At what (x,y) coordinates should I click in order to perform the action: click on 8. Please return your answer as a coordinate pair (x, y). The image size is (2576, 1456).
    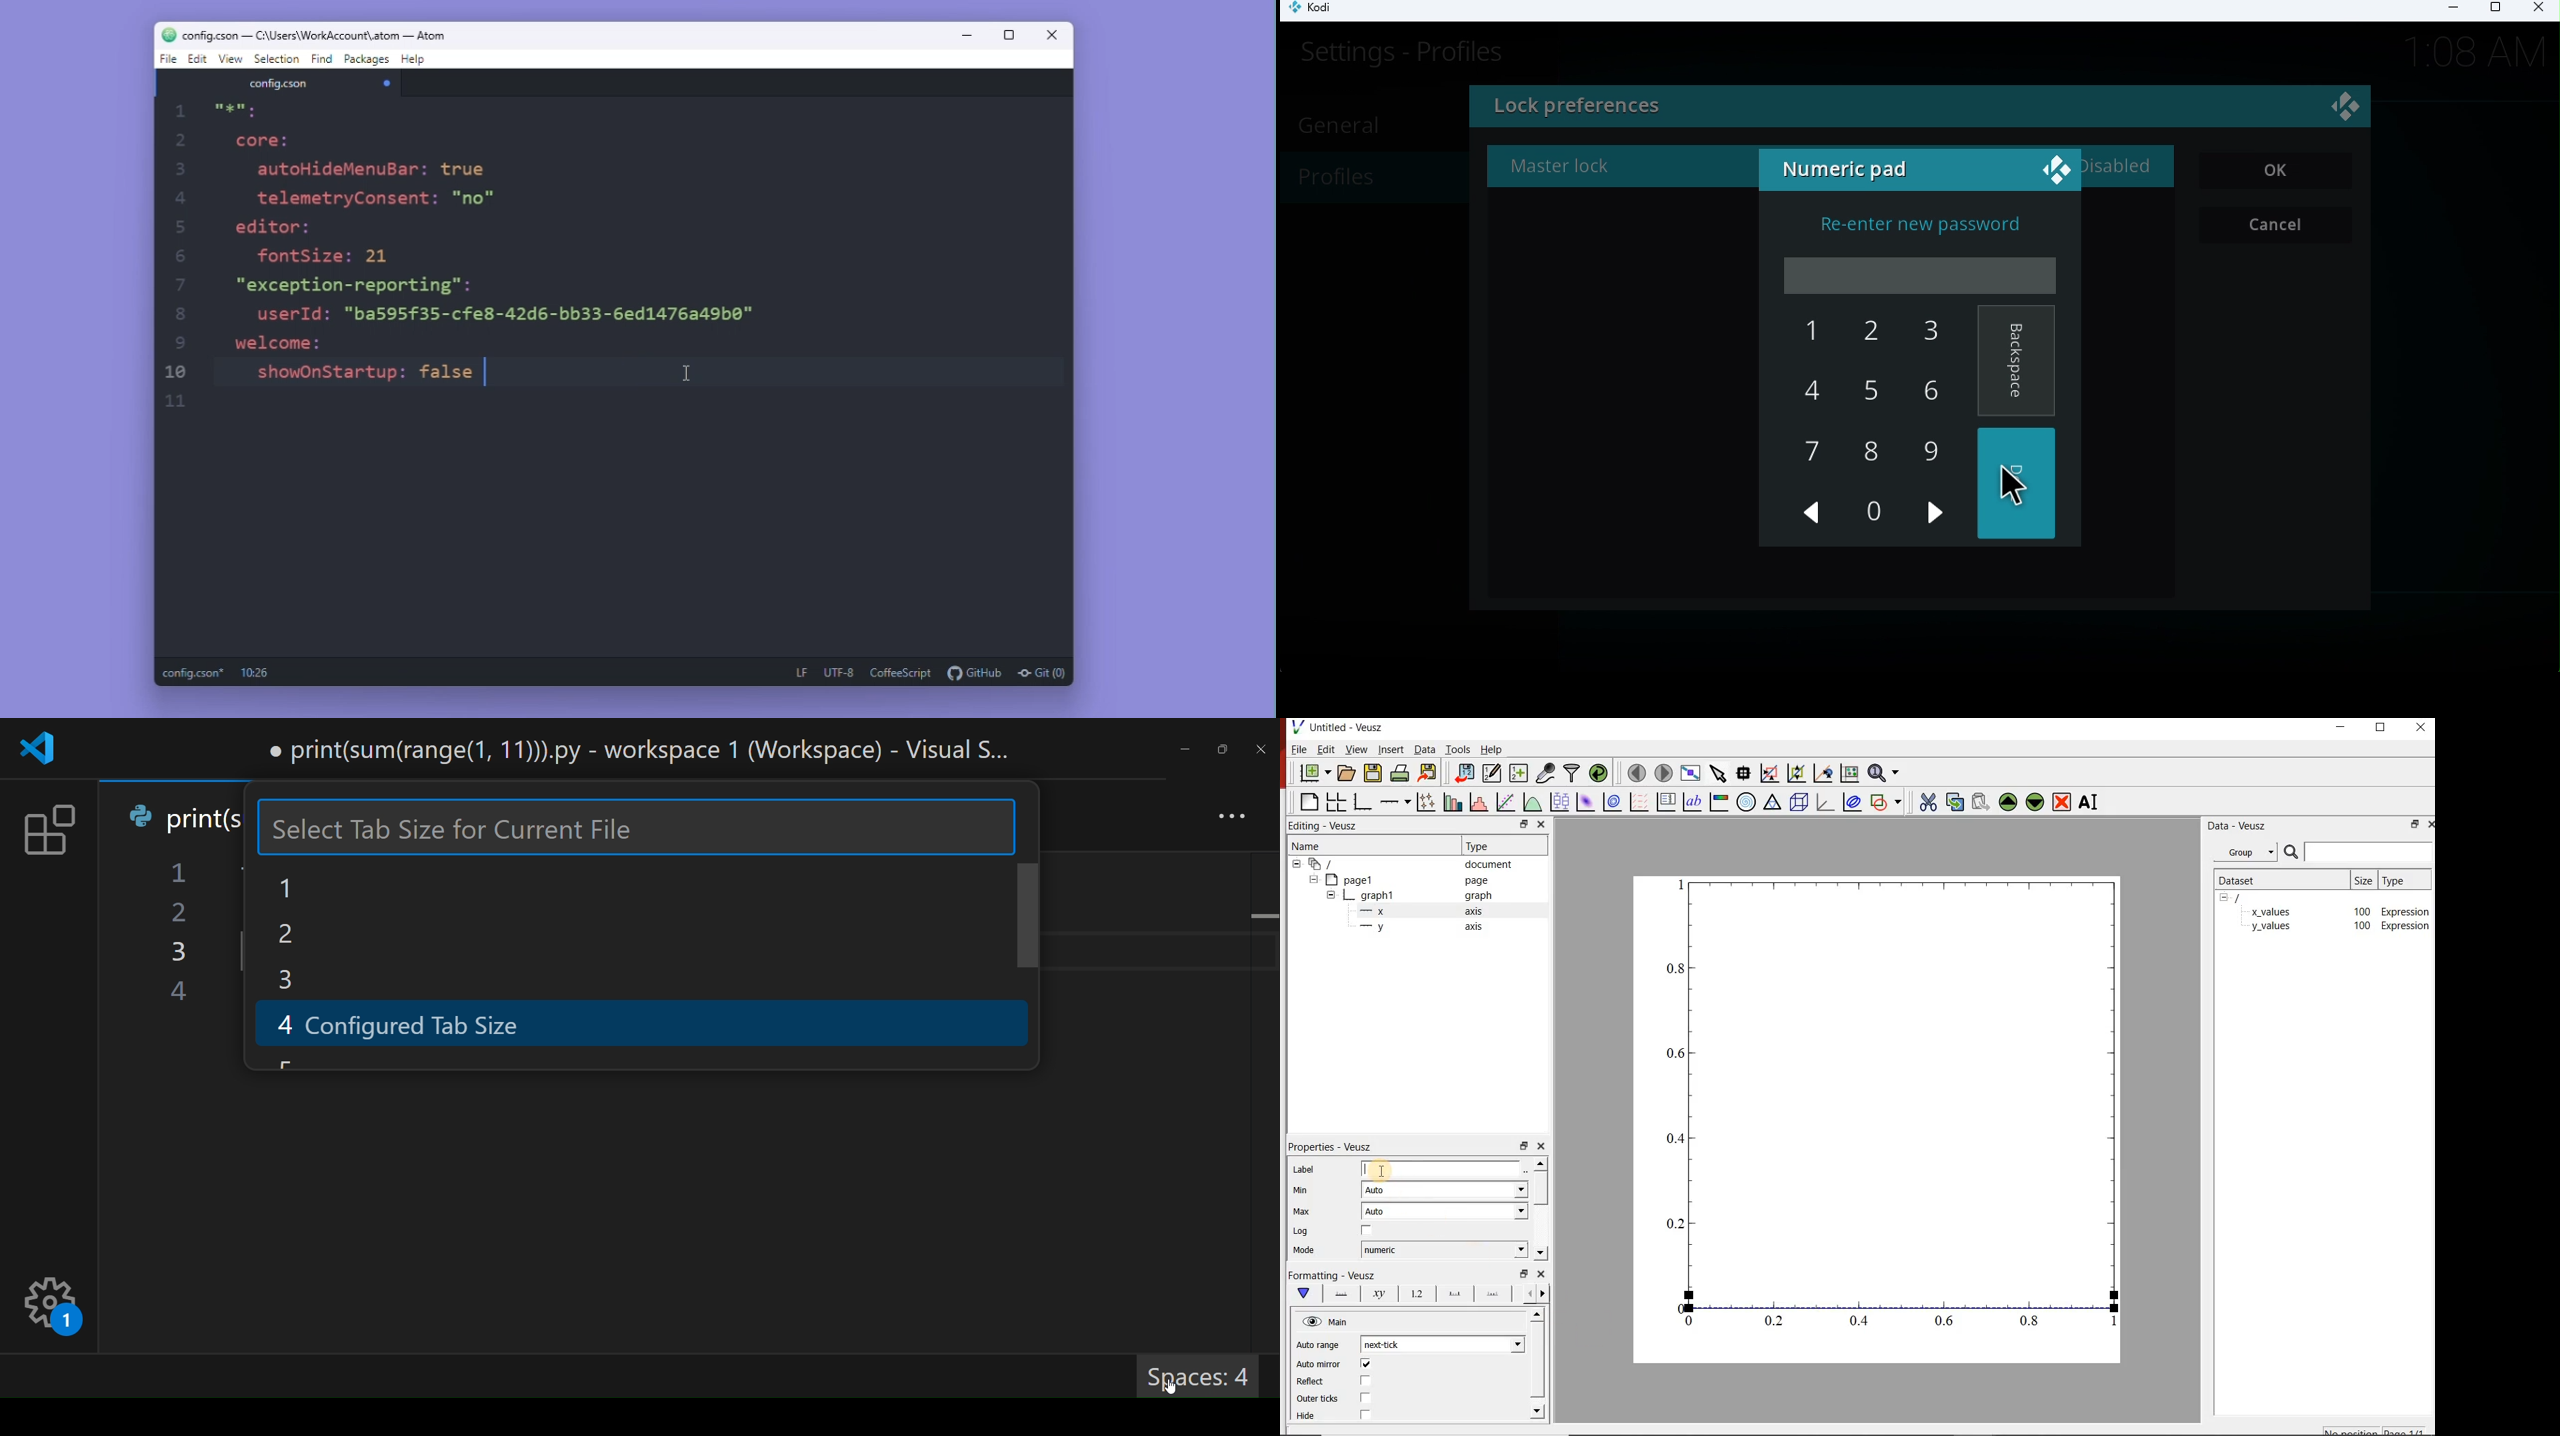
    Looking at the image, I should click on (1869, 452).